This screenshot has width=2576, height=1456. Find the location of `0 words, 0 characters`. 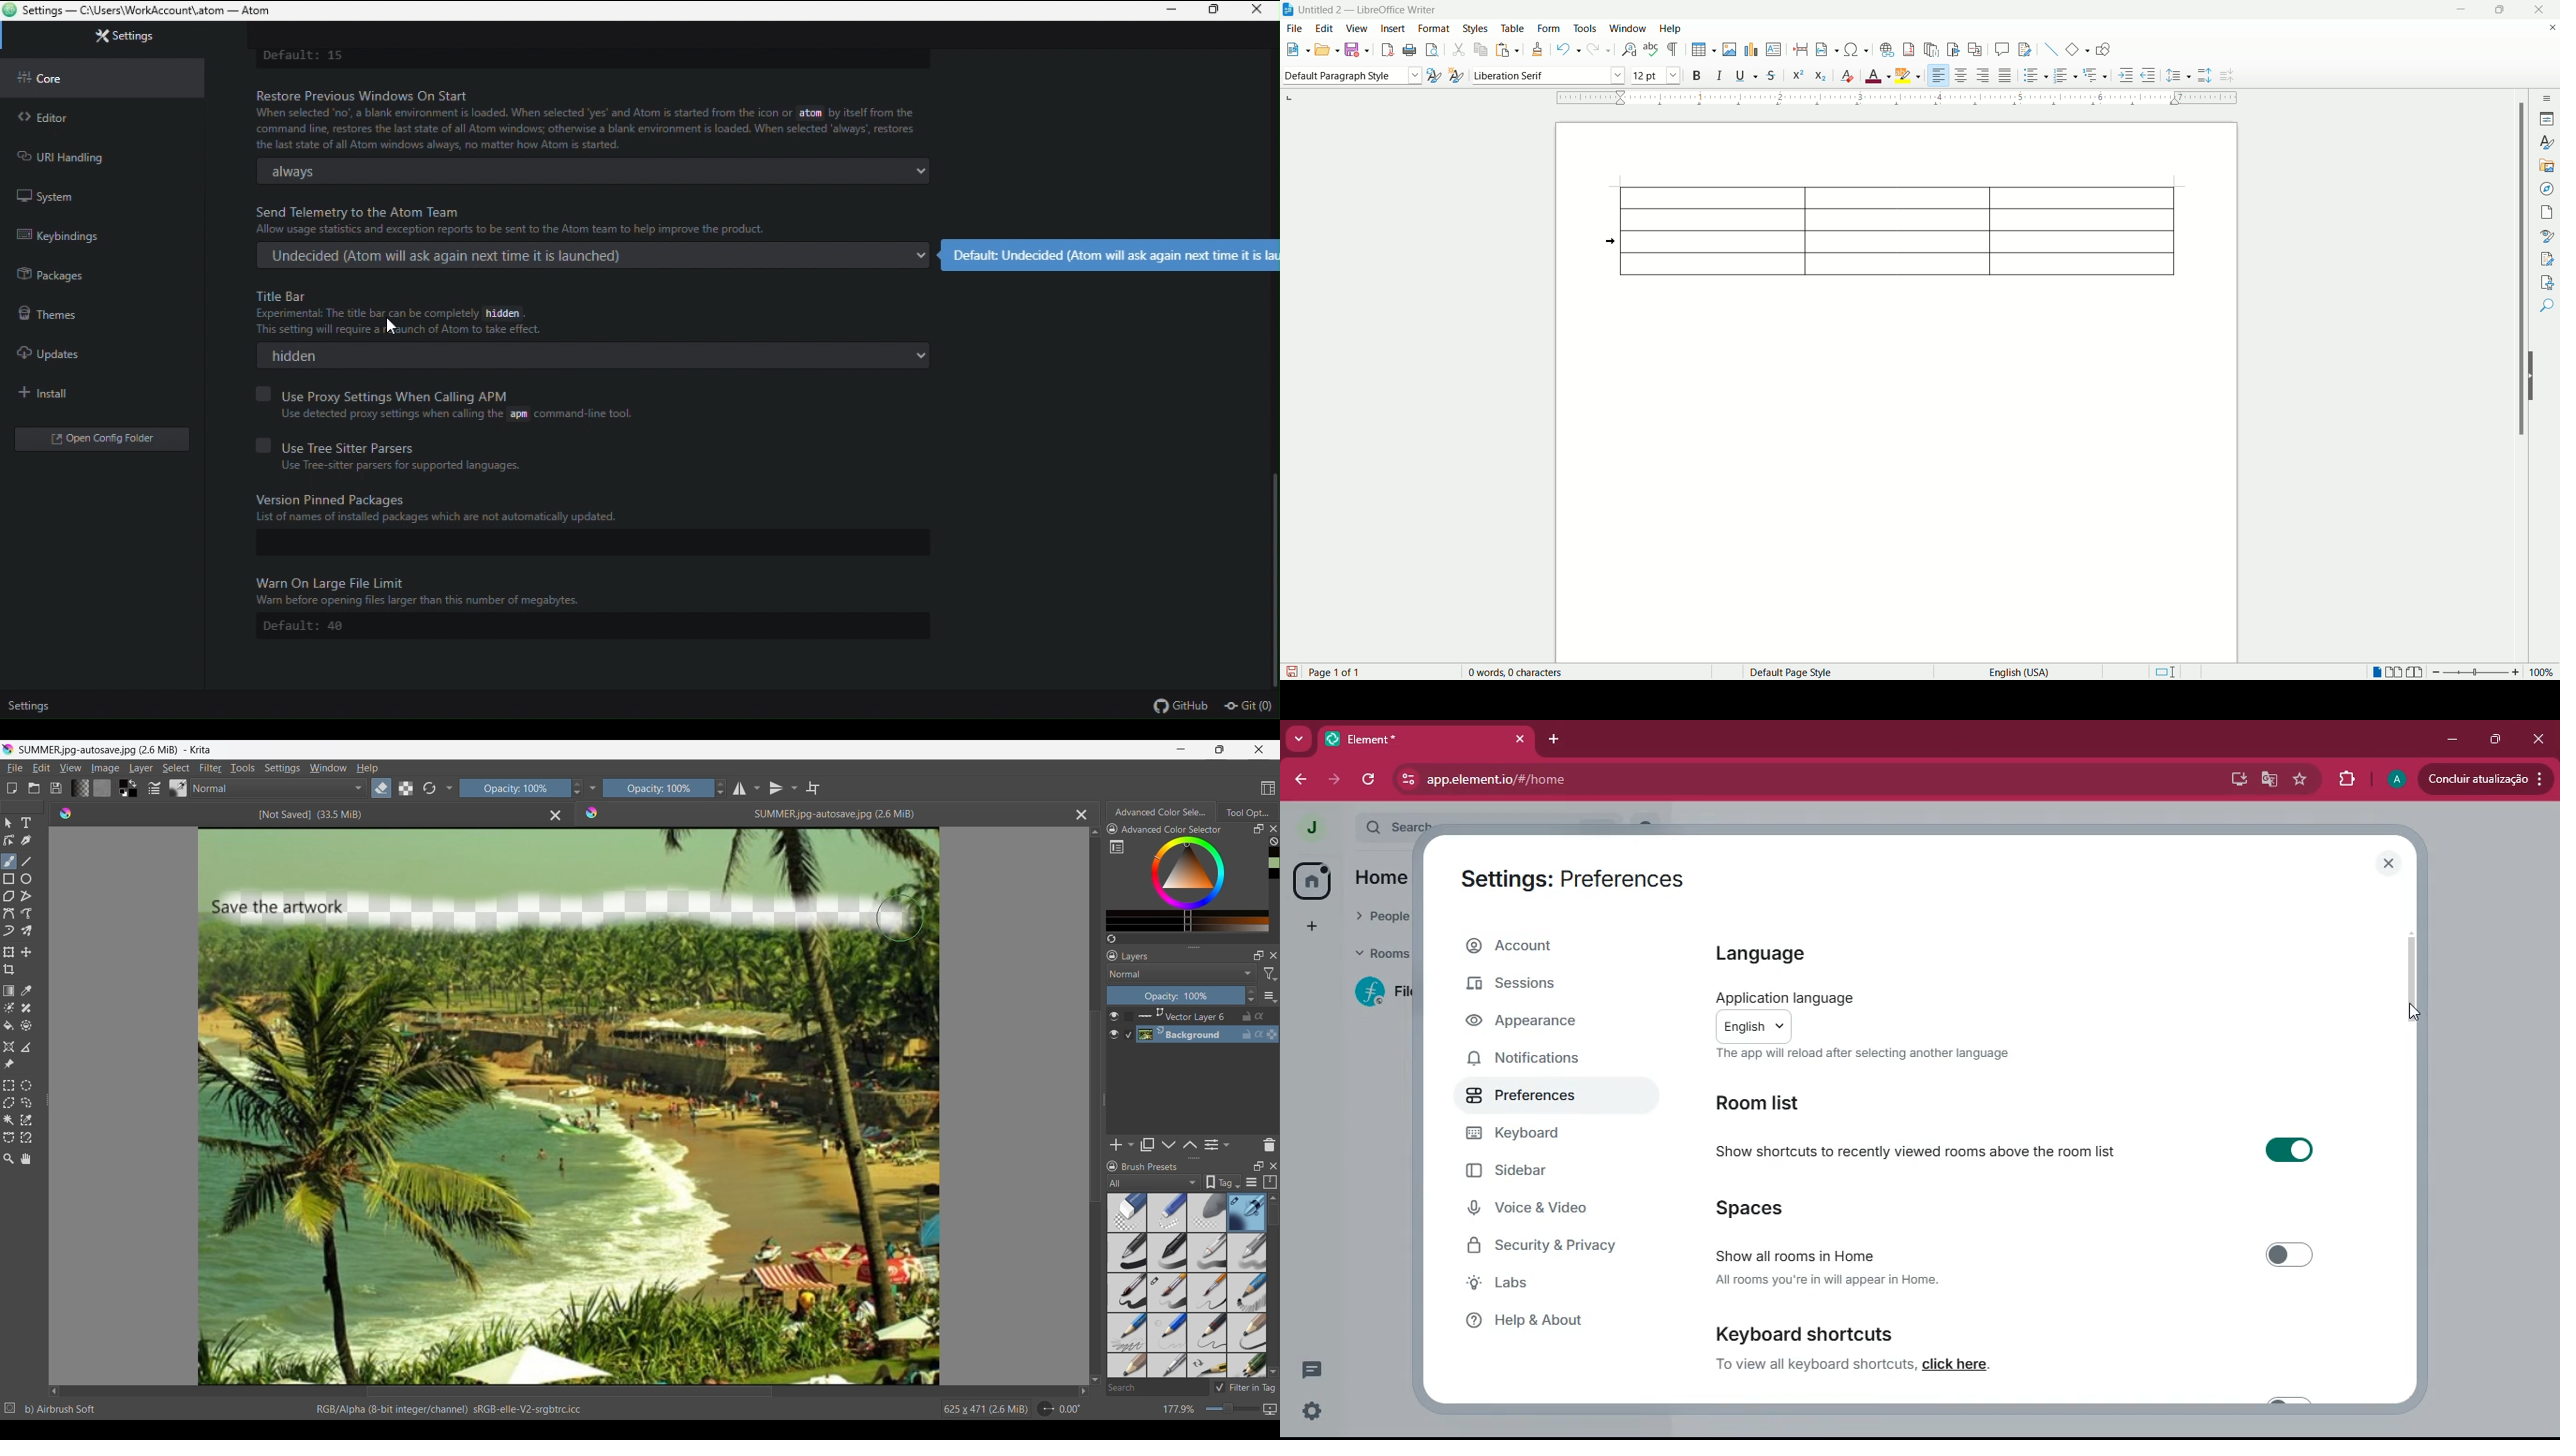

0 words, 0 characters is located at coordinates (1505, 673).